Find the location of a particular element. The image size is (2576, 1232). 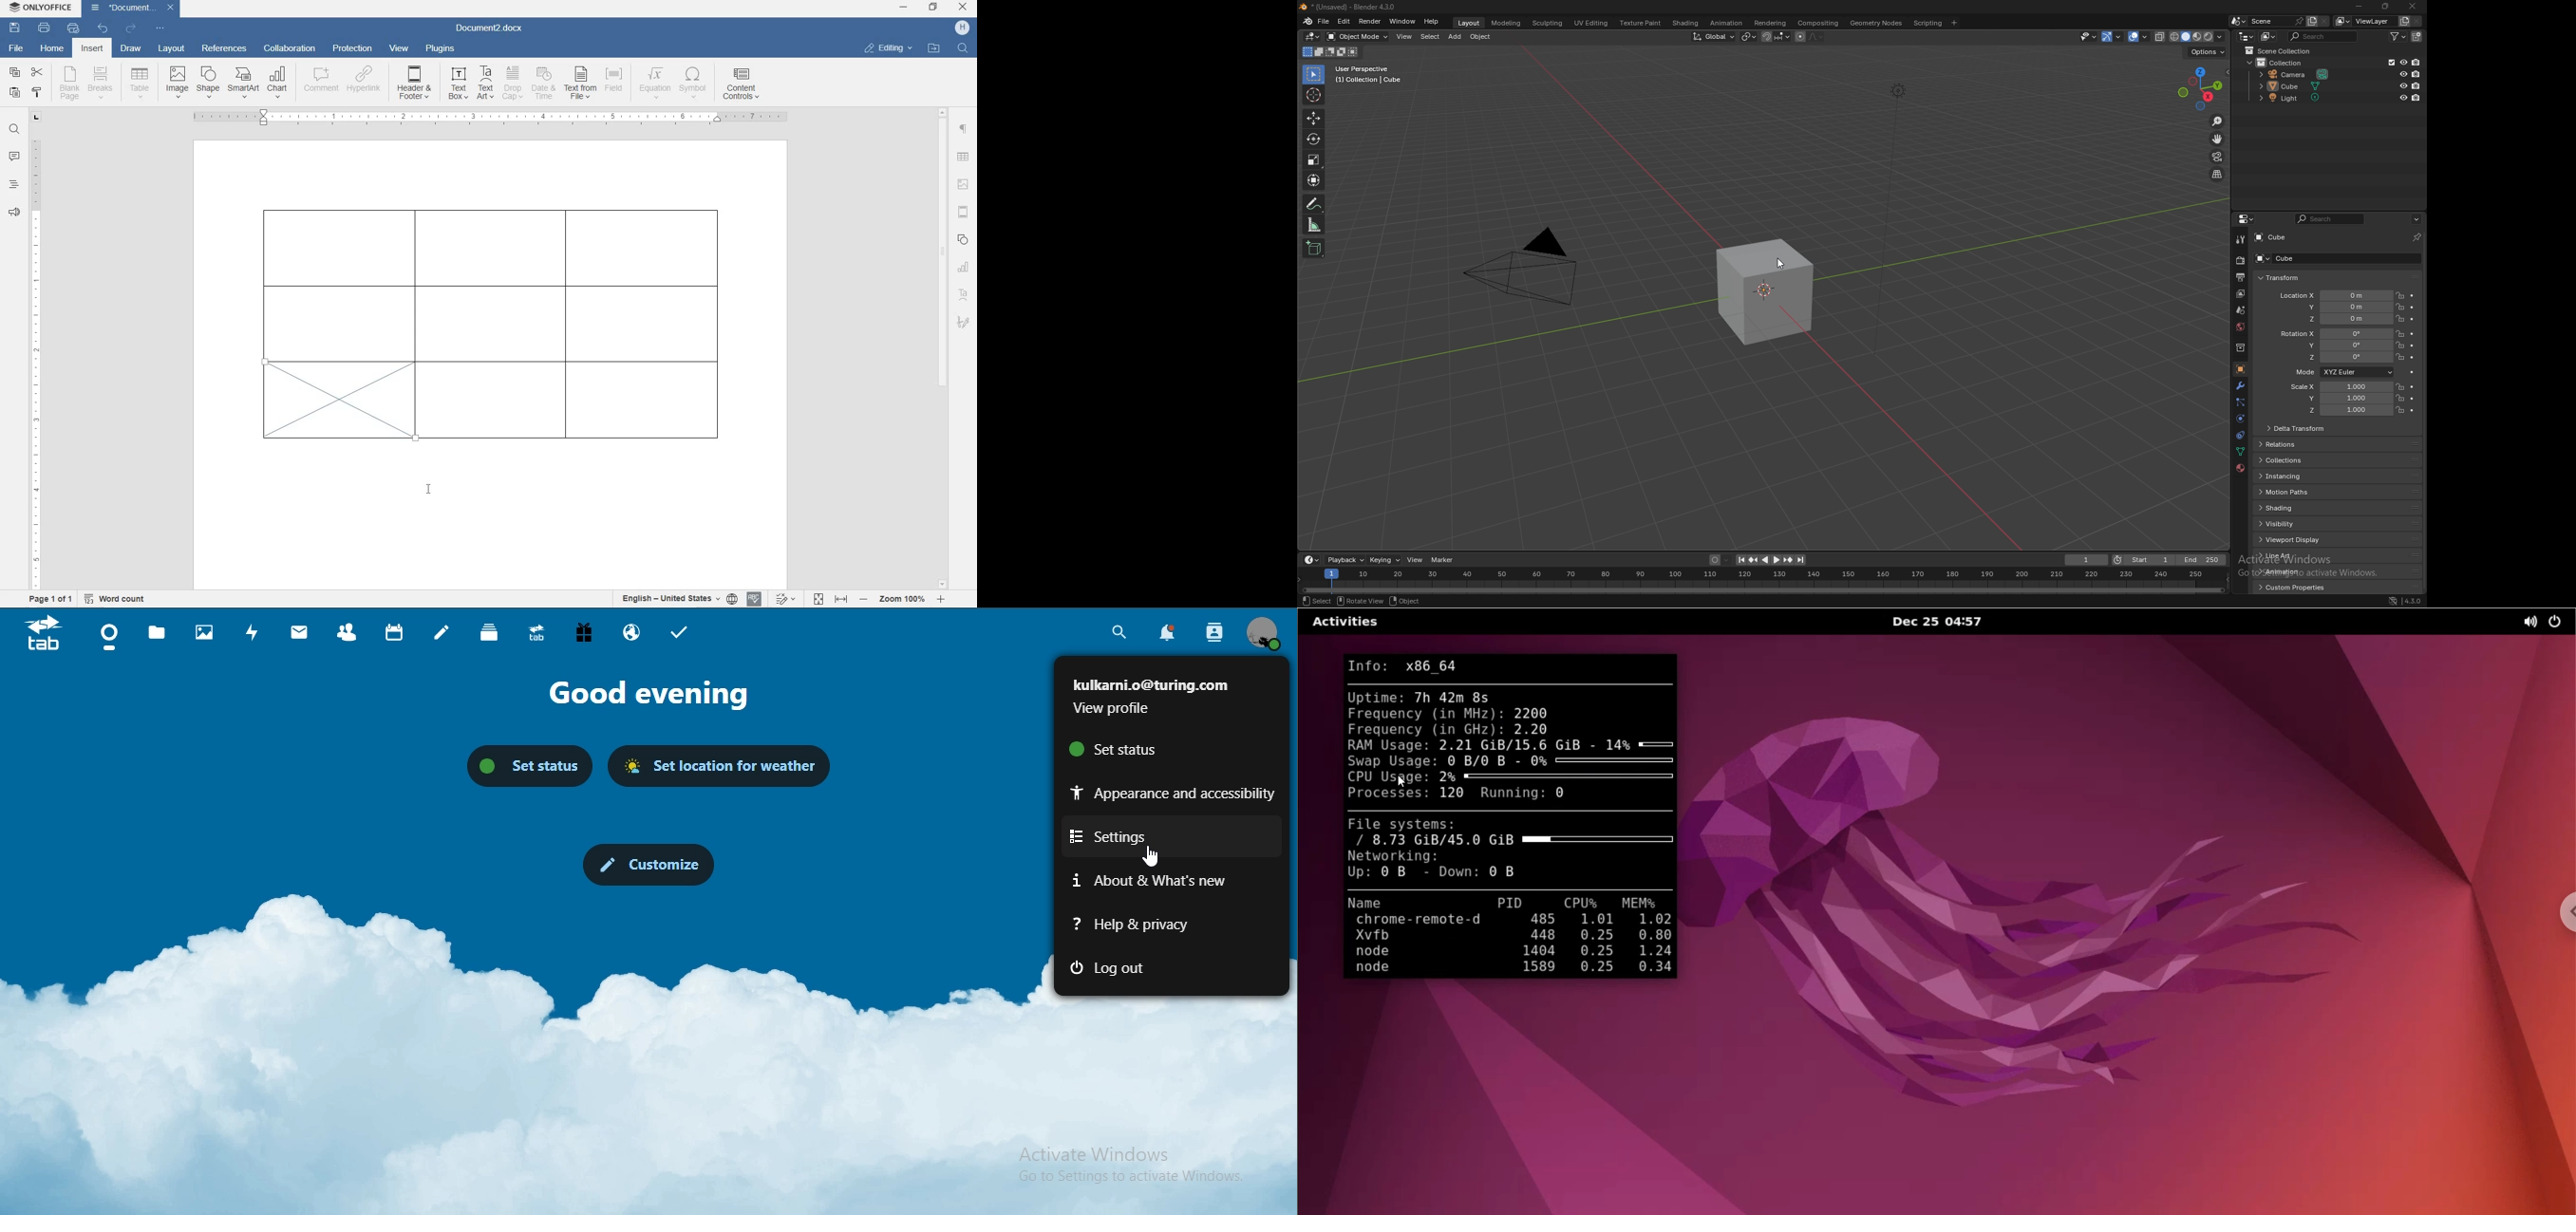

hide in viewport is located at coordinates (2403, 98).